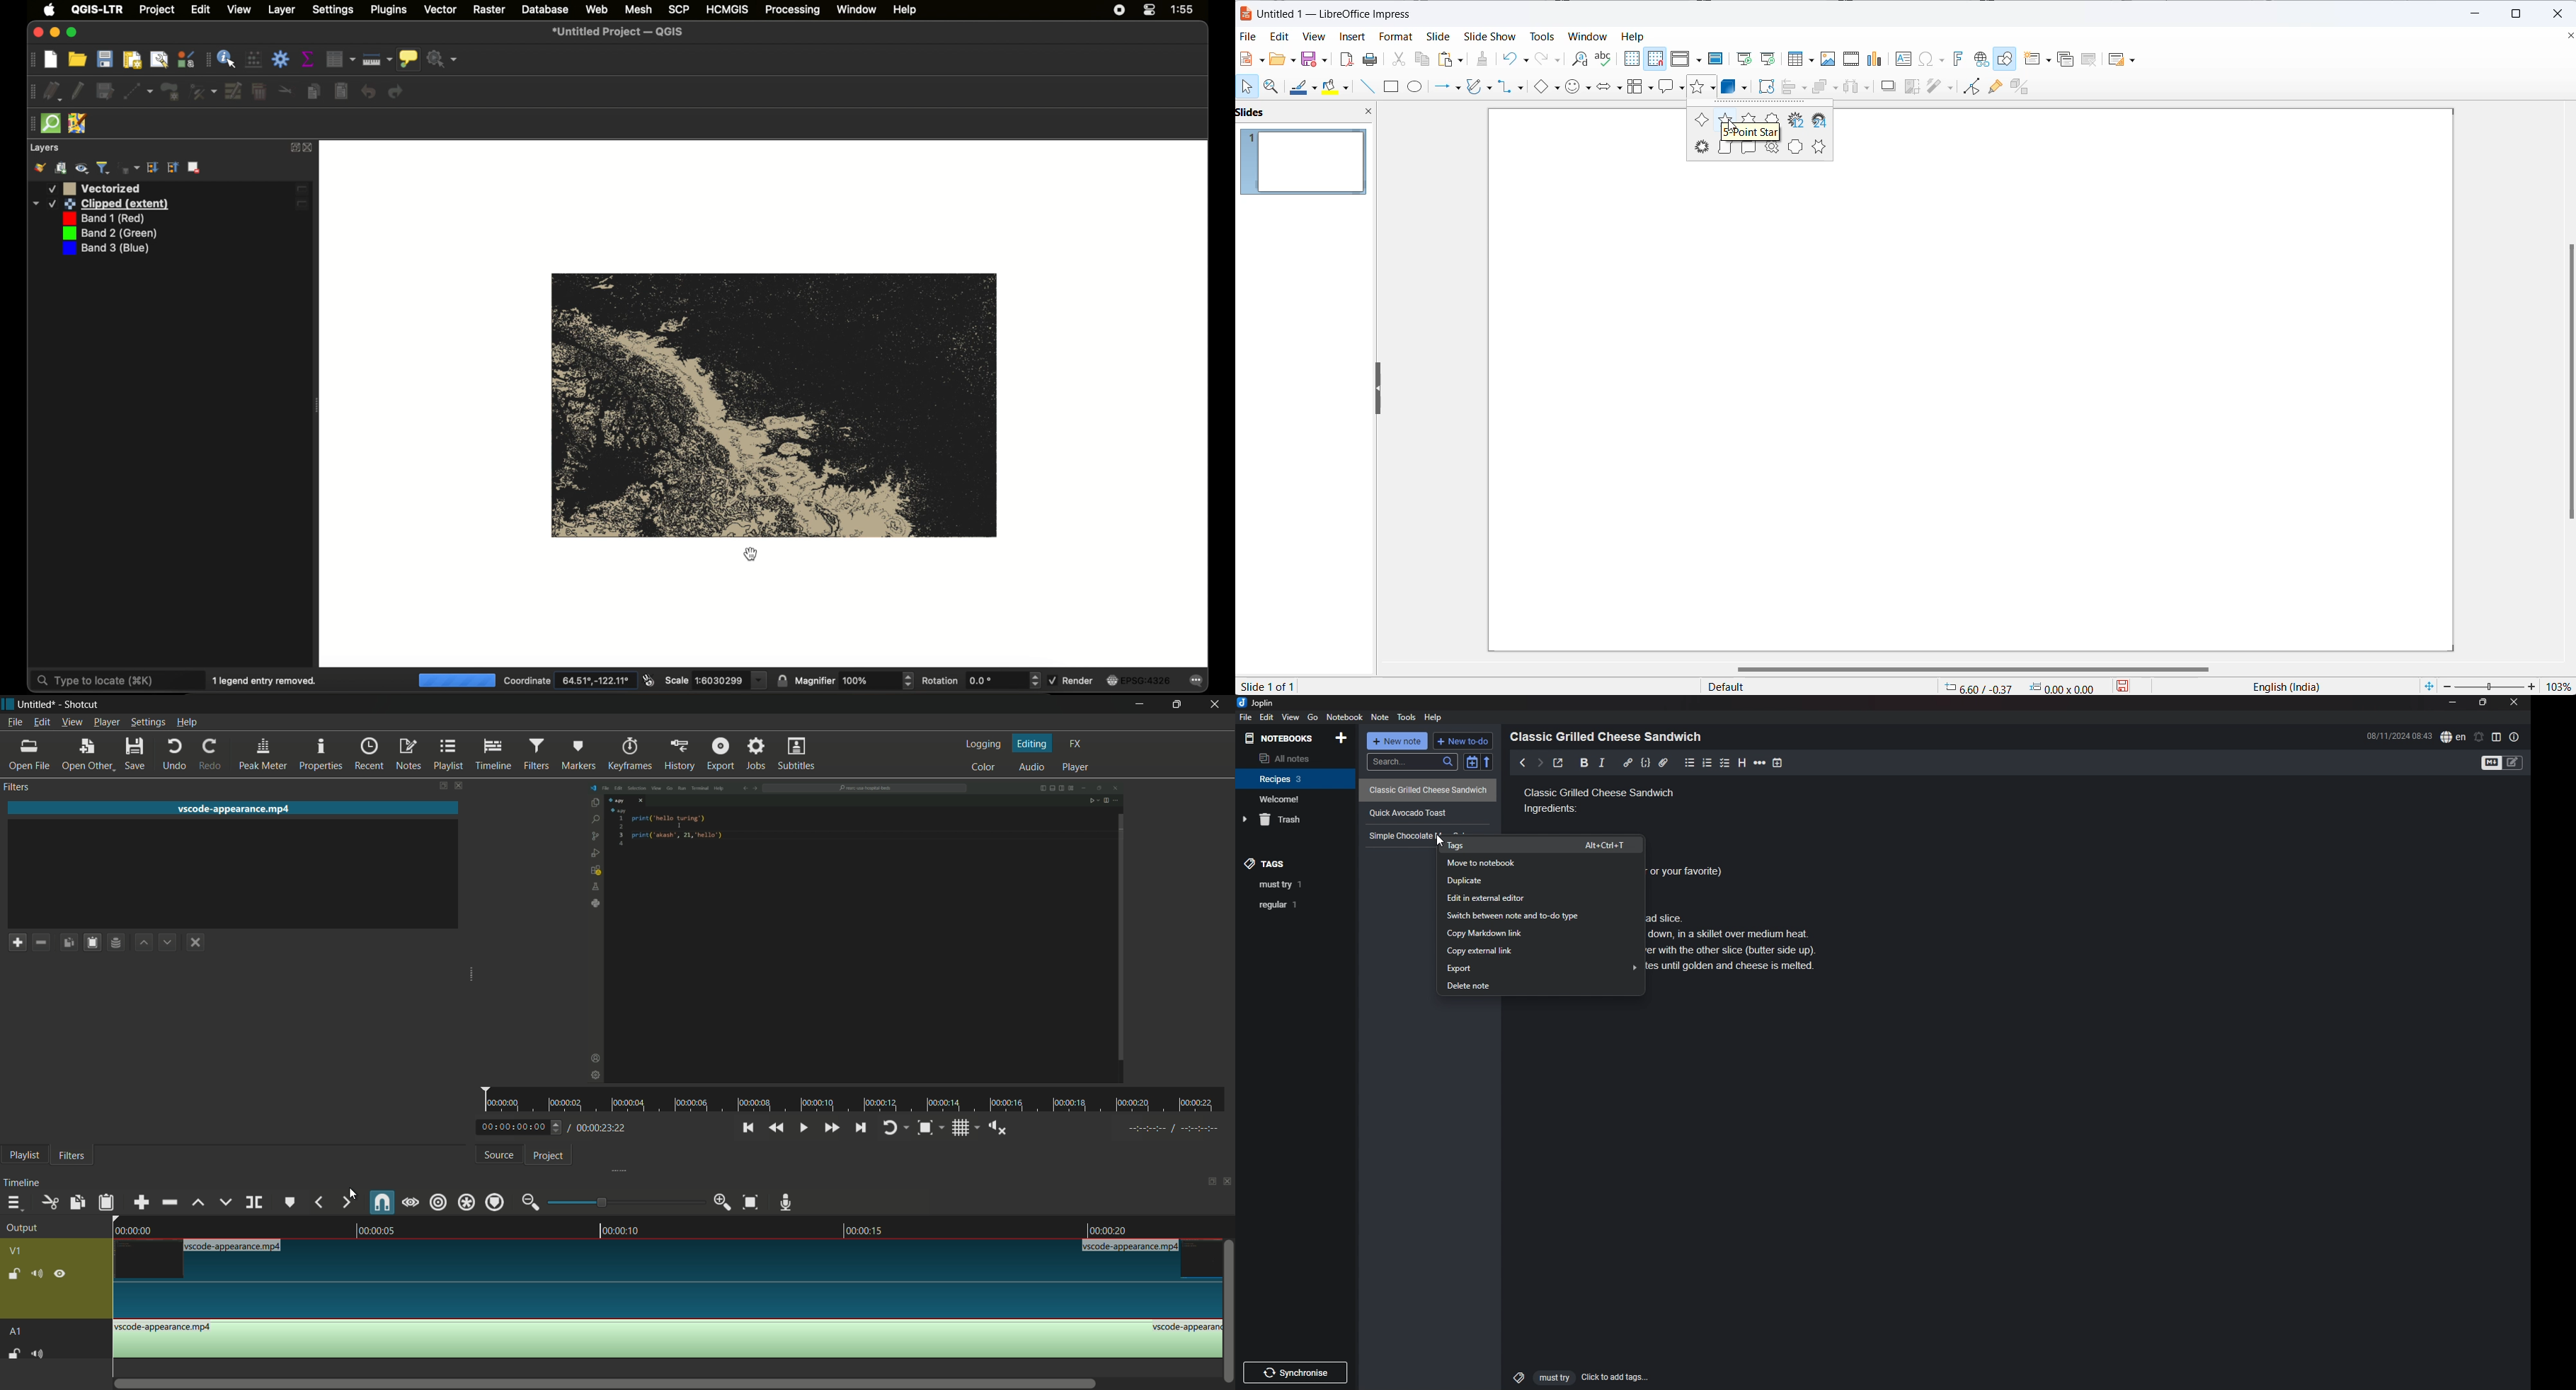  What do you see at coordinates (256, 1202) in the screenshot?
I see `split at playhead` at bounding box center [256, 1202].